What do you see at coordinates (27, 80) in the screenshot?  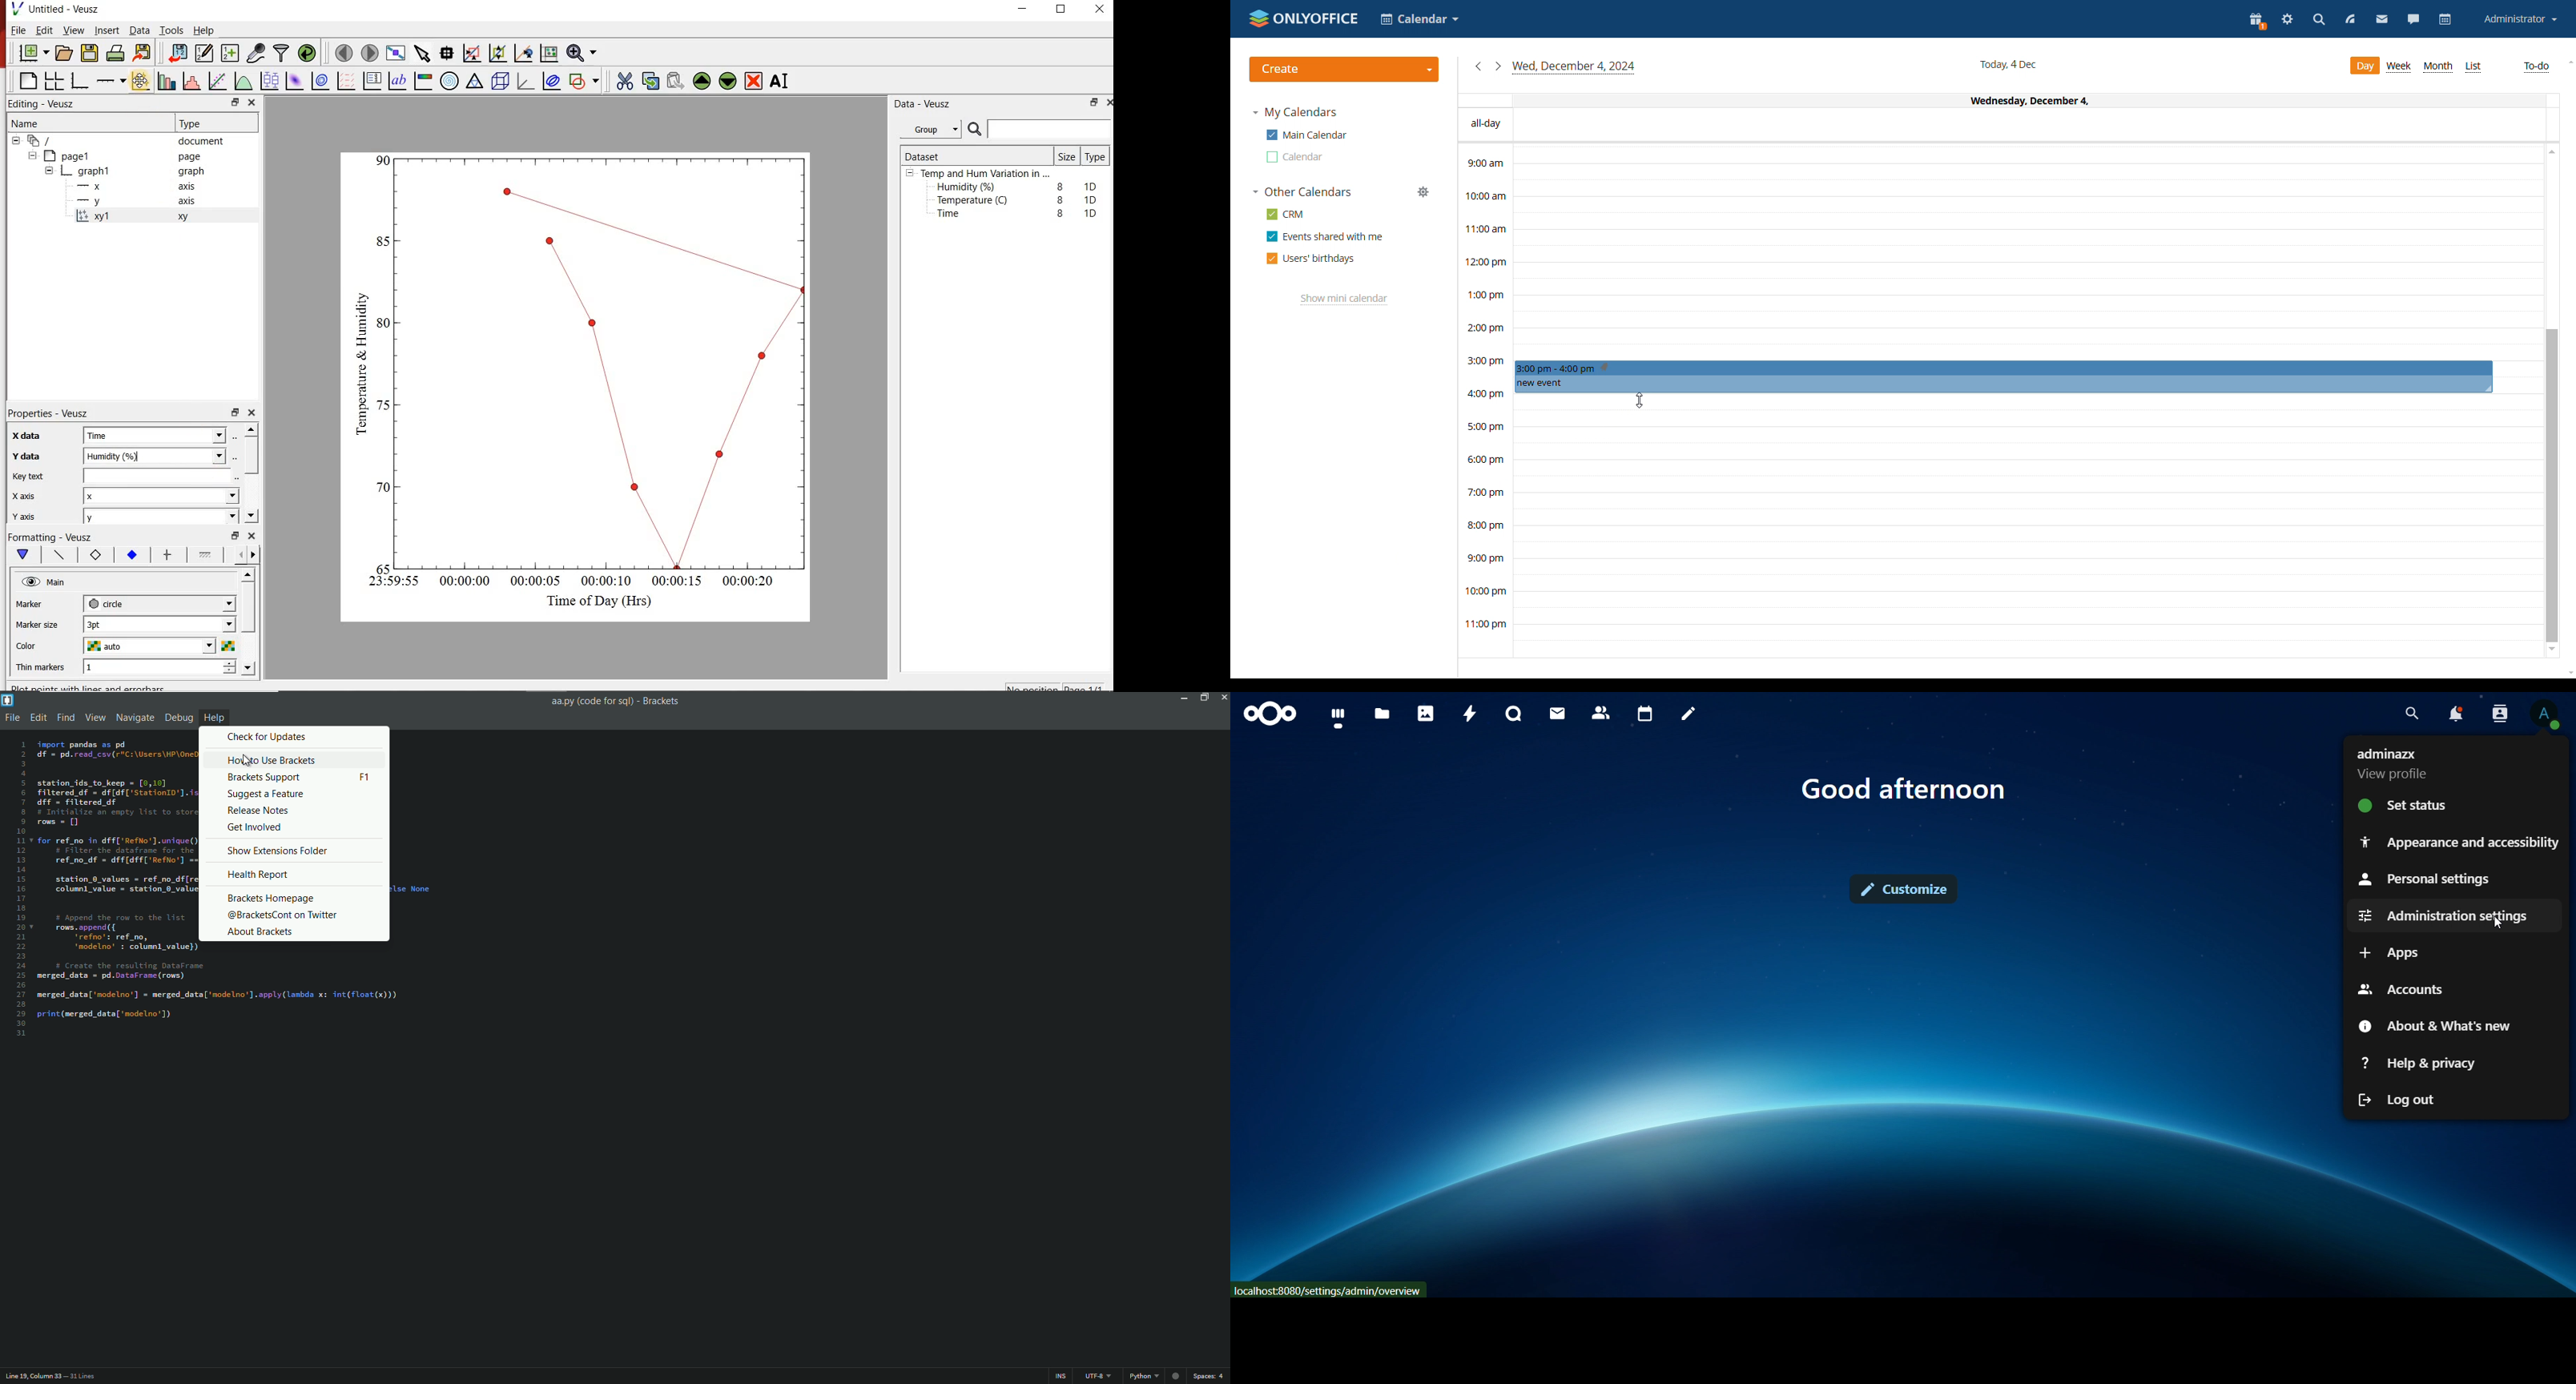 I see `blank page` at bounding box center [27, 80].